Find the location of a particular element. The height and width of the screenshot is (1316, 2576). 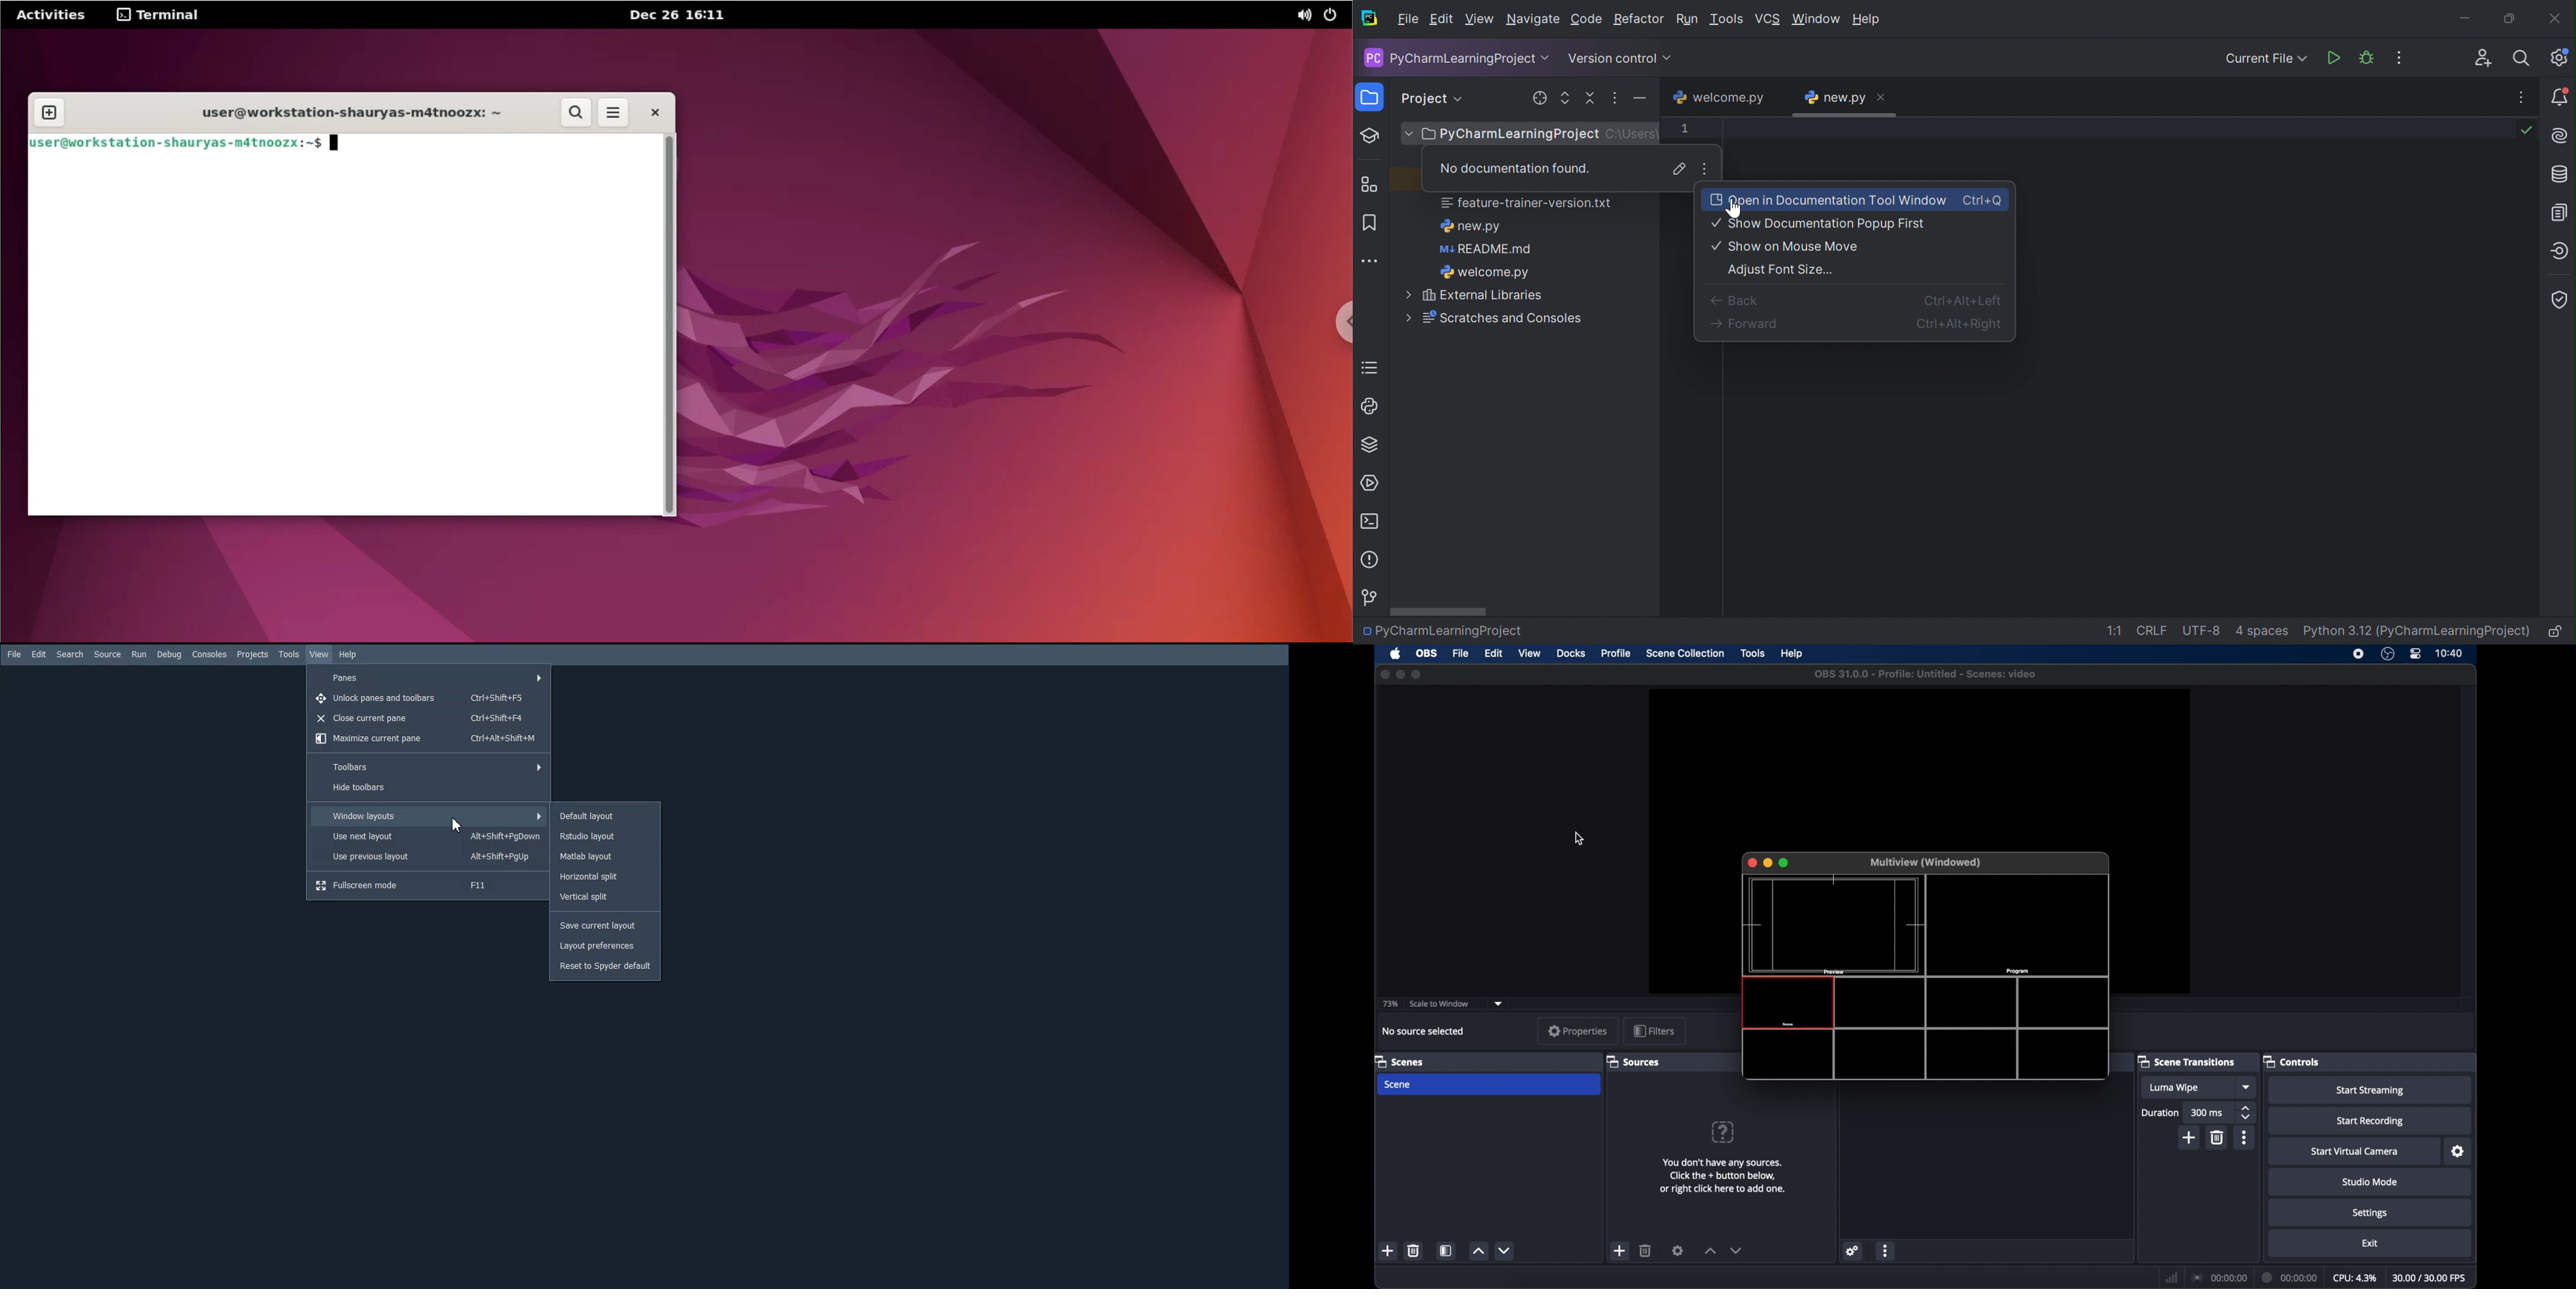

terminal options is located at coordinates (163, 16).